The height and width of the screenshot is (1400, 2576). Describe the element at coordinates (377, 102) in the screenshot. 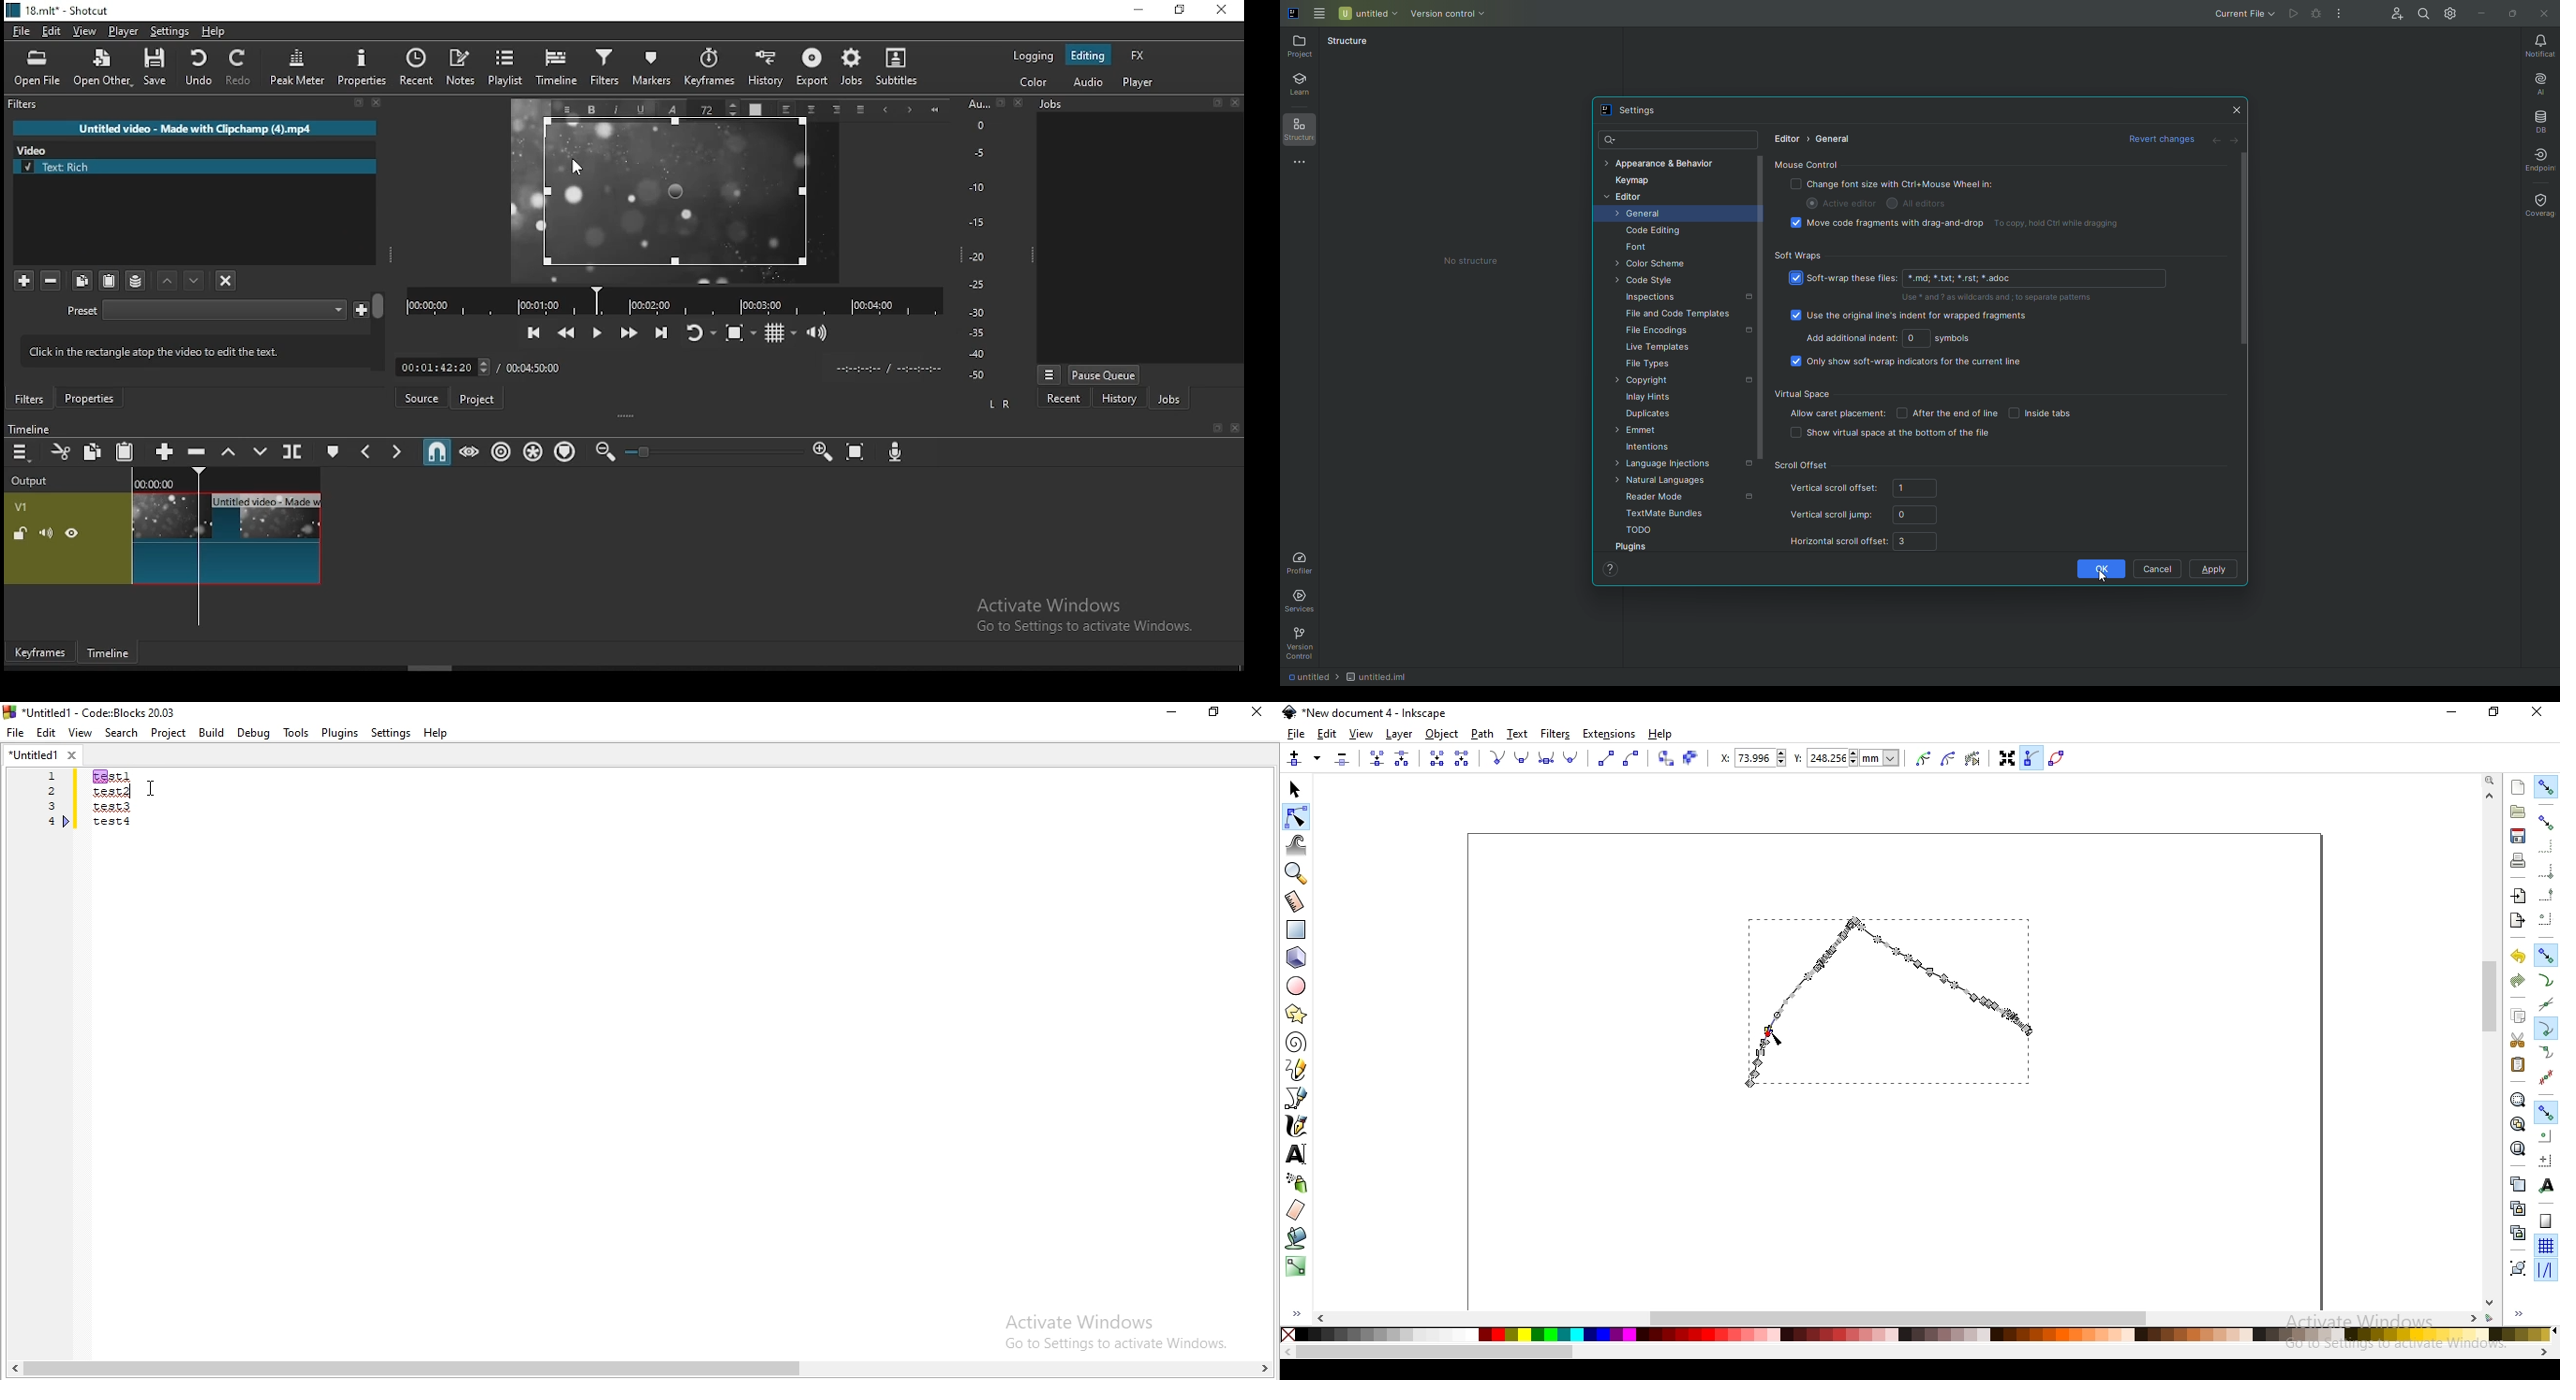

I see `Close` at that location.